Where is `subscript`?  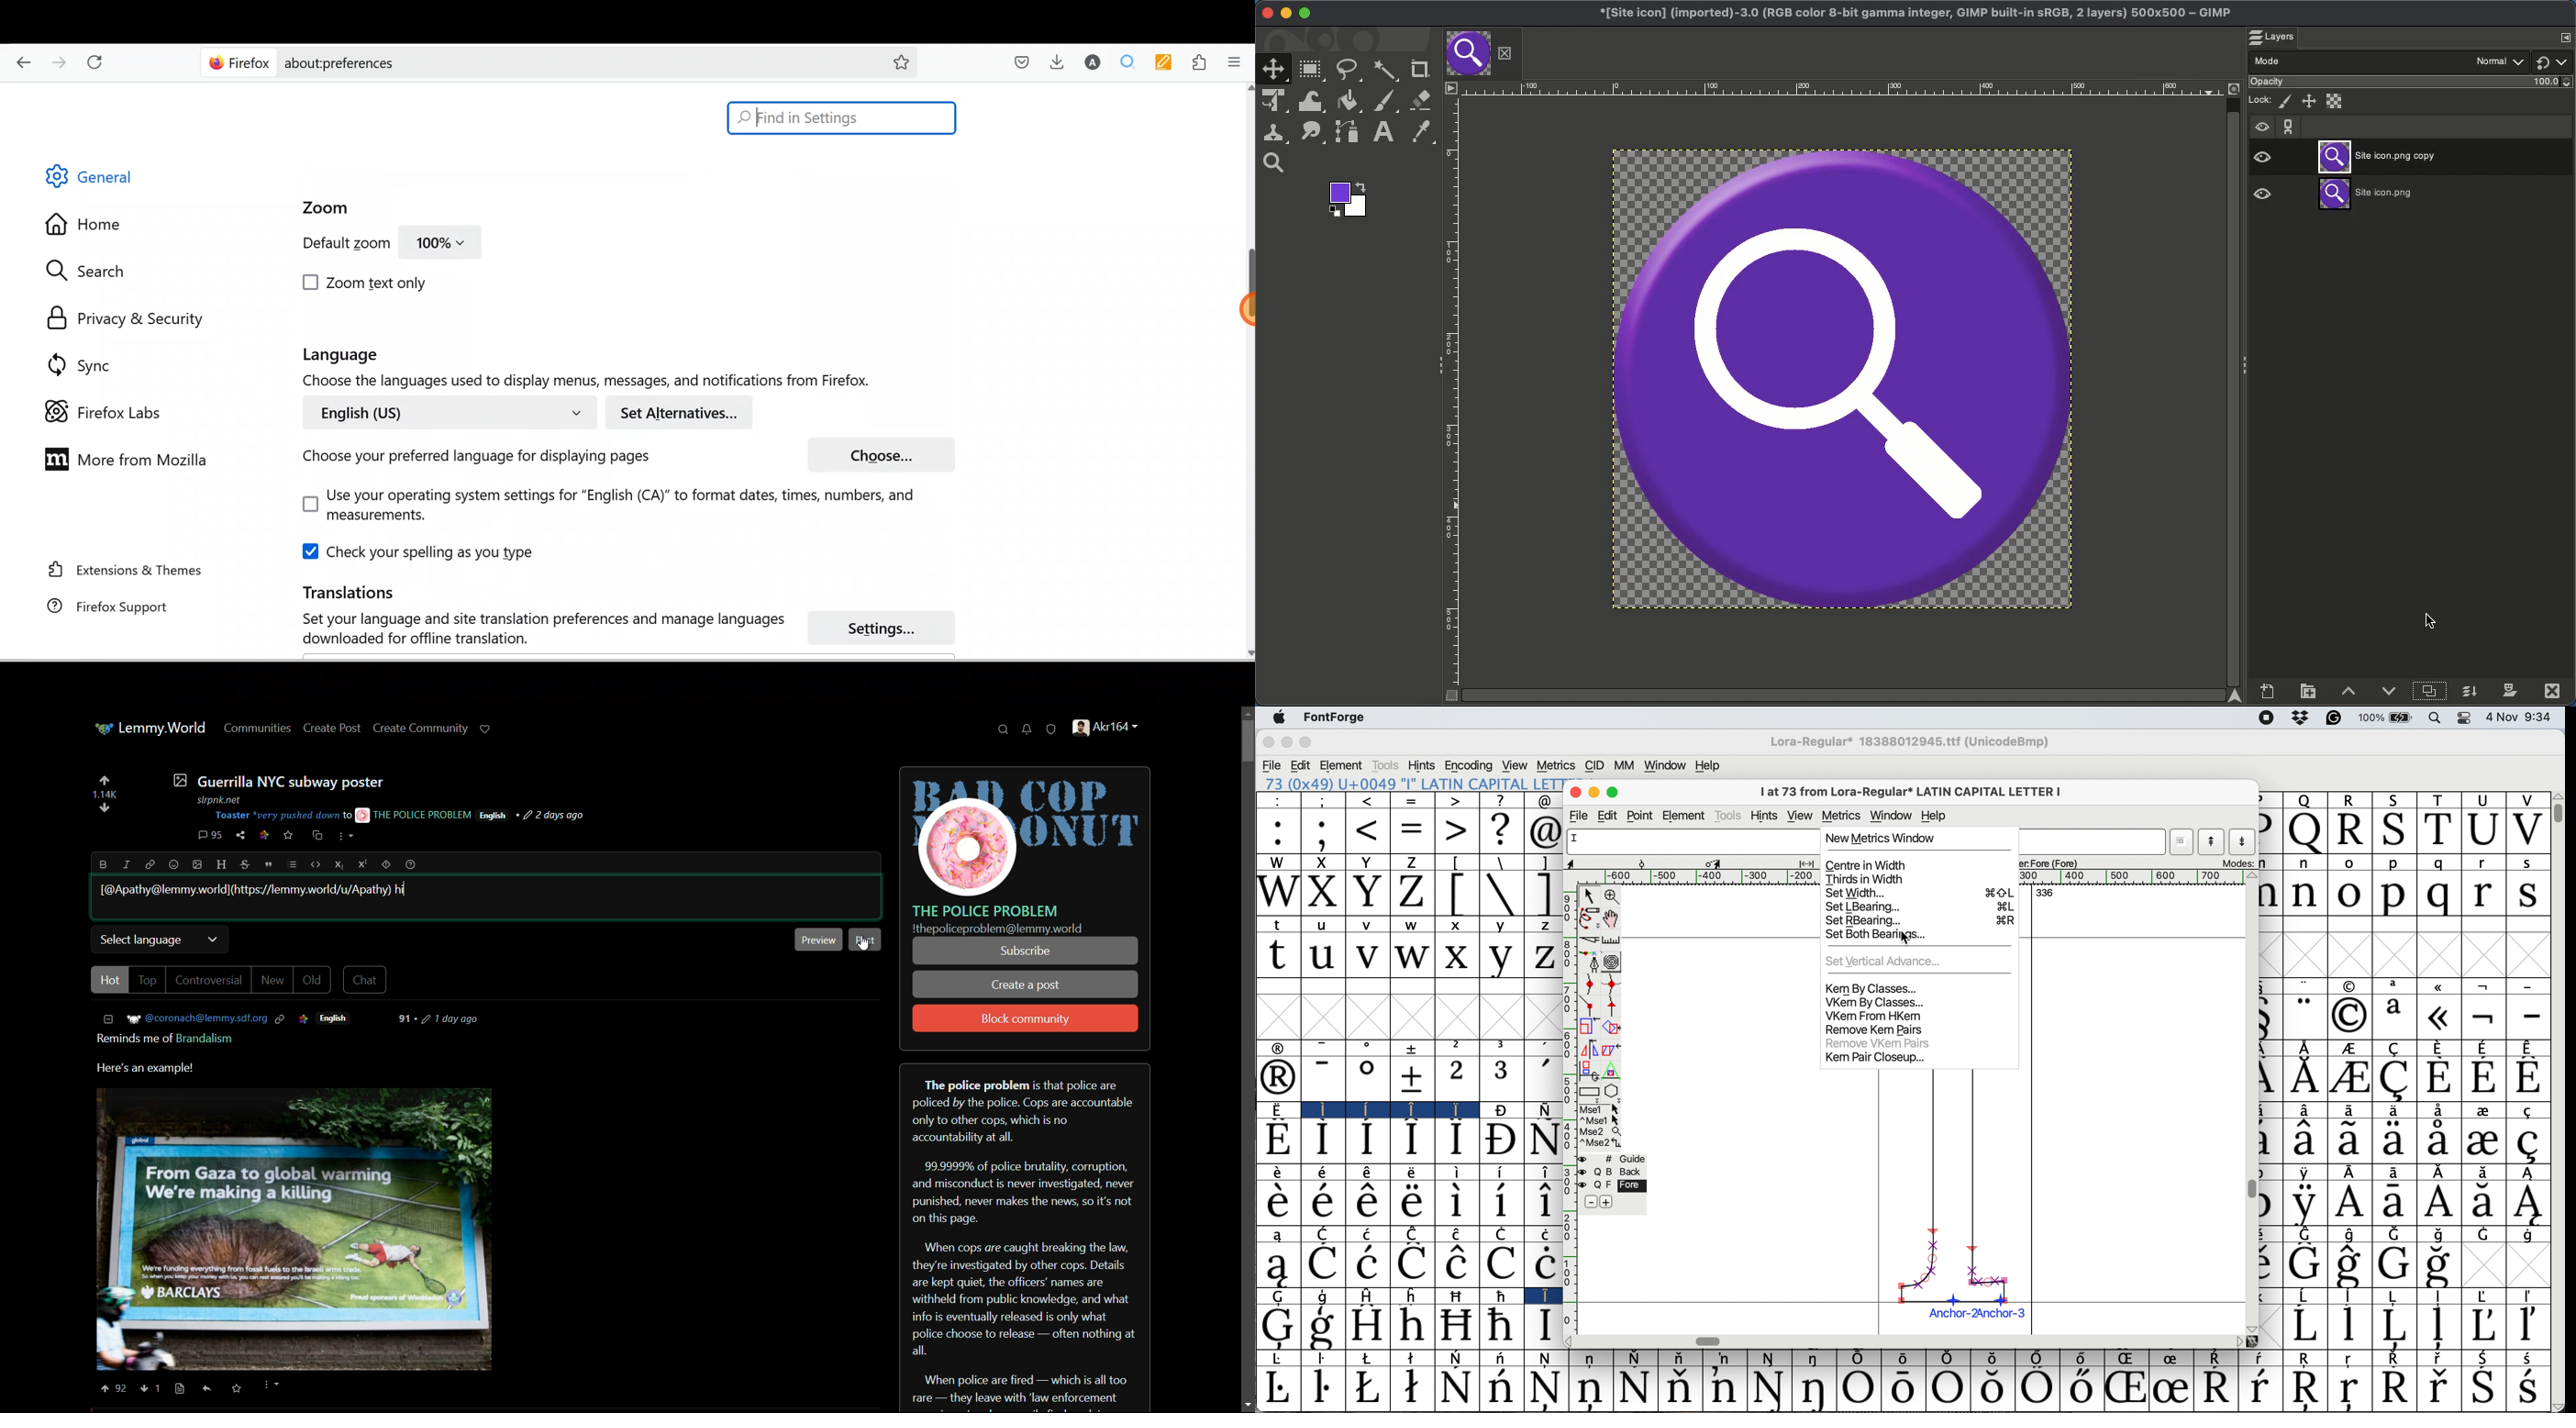 subscript is located at coordinates (341, 865).